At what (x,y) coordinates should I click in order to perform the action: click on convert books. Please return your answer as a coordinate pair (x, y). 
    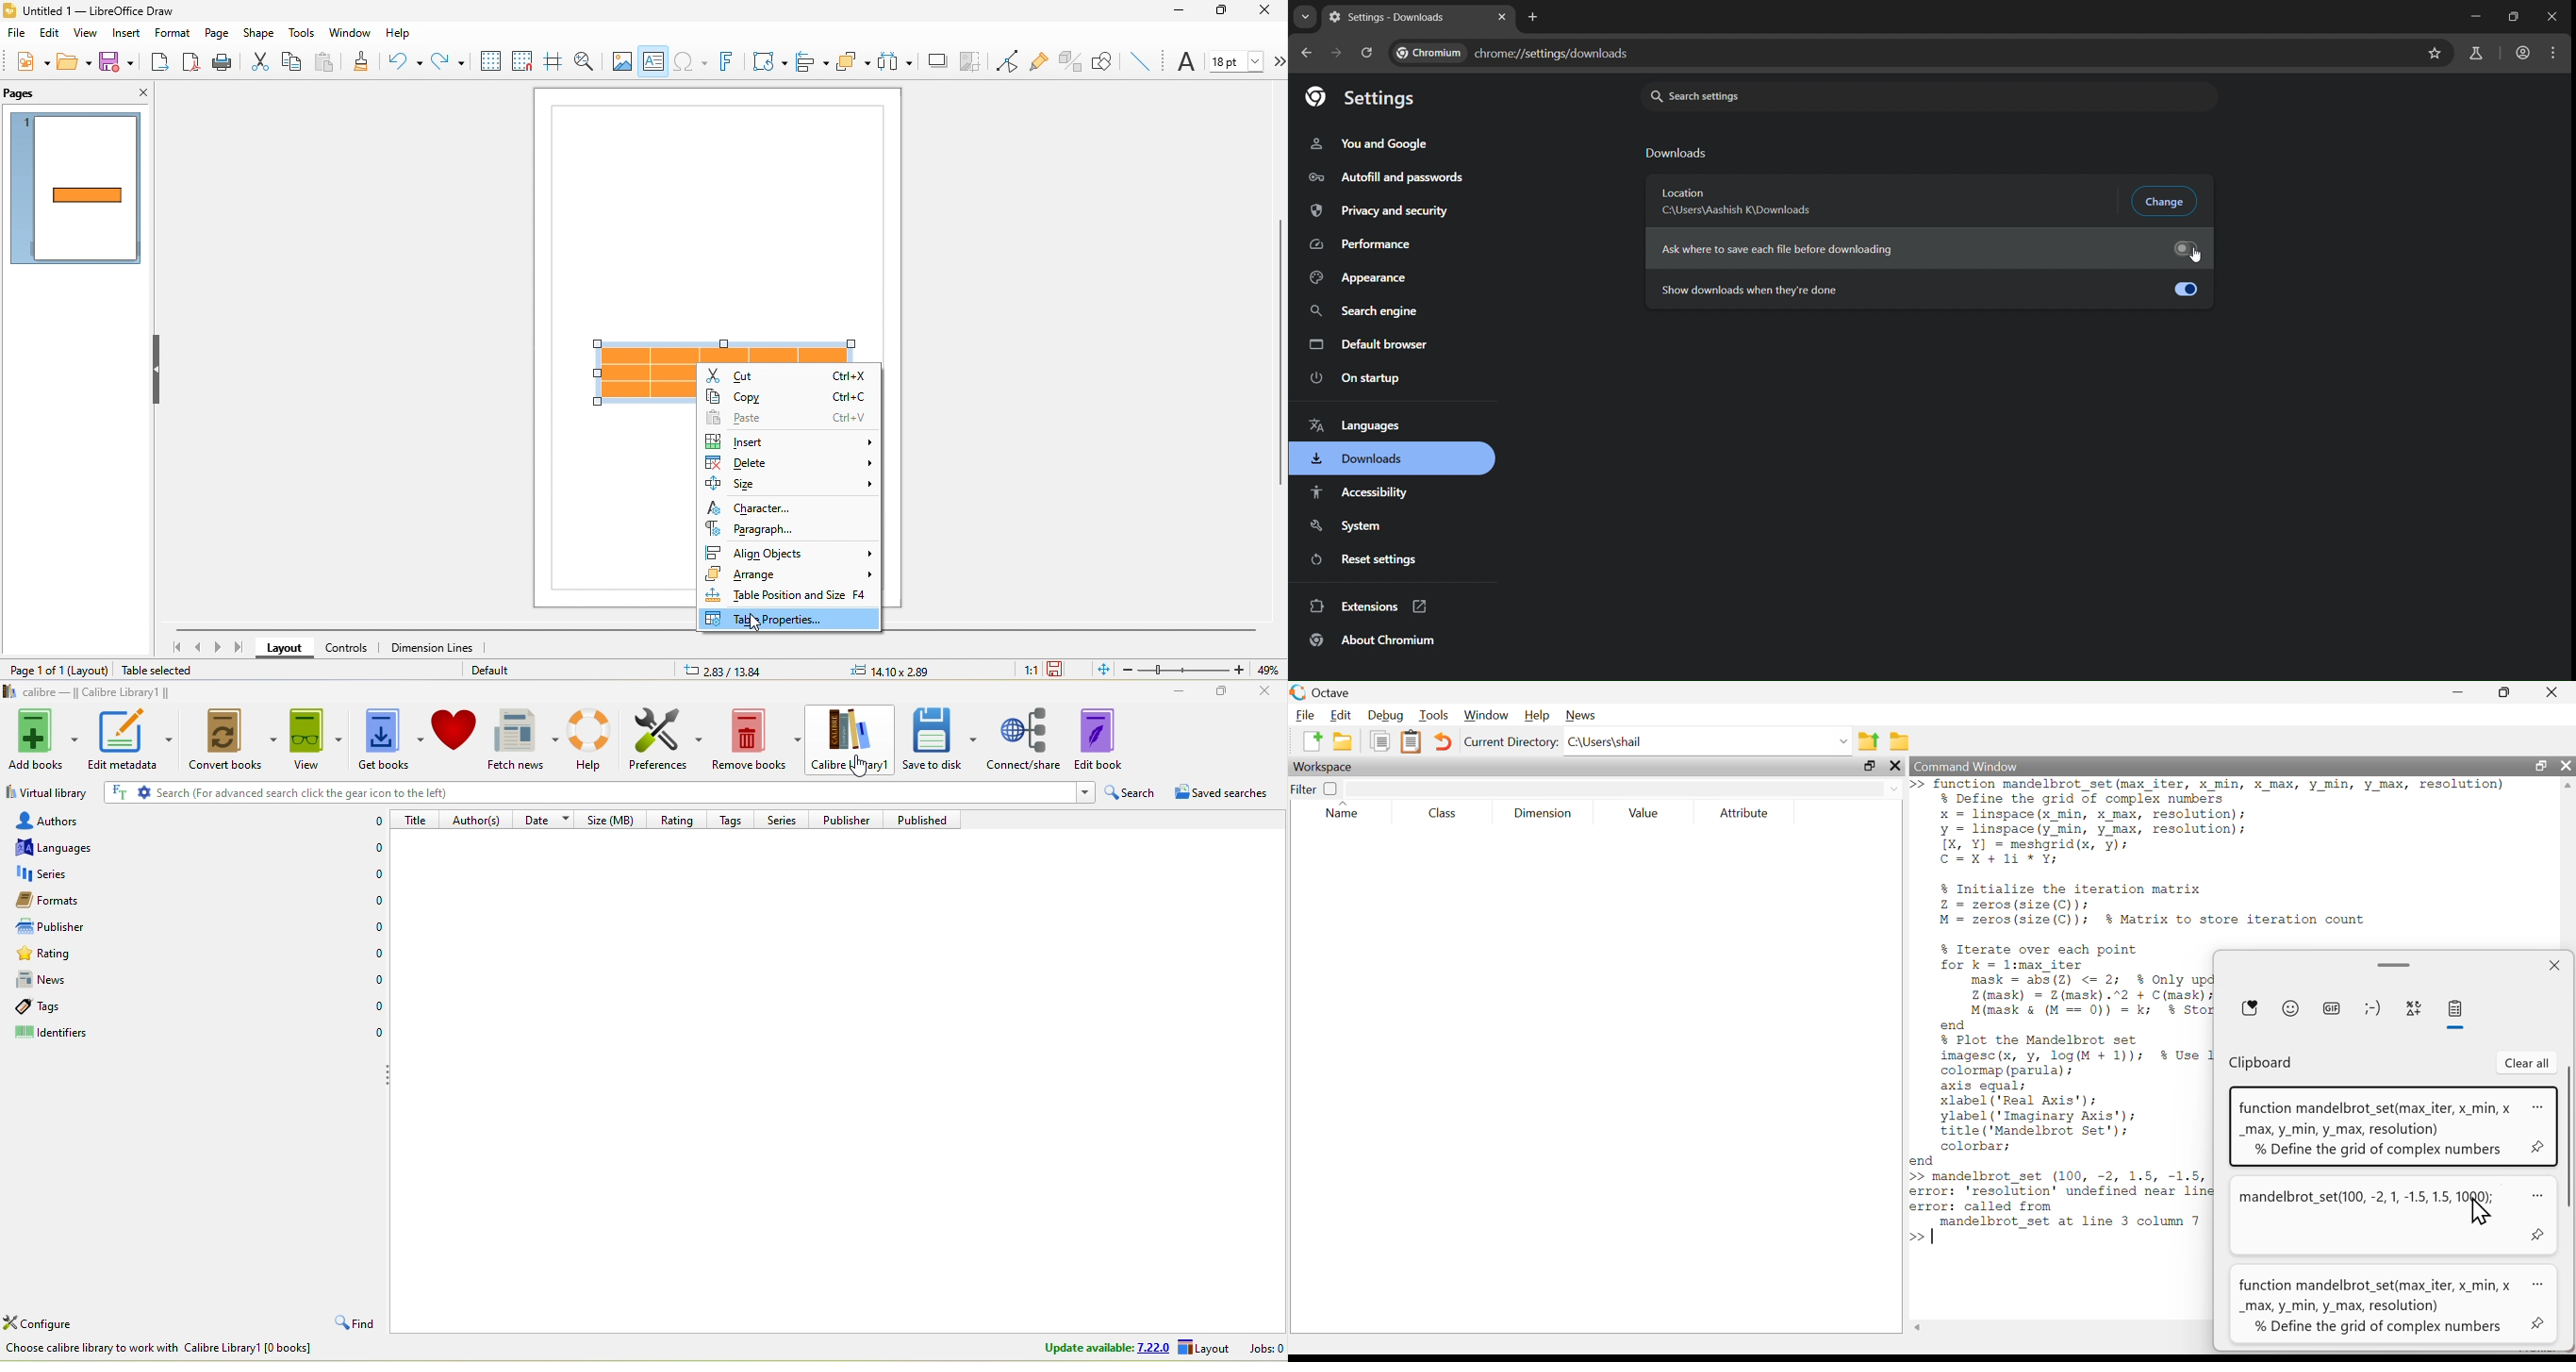
    Looking at the image, I should click on (228, 741).